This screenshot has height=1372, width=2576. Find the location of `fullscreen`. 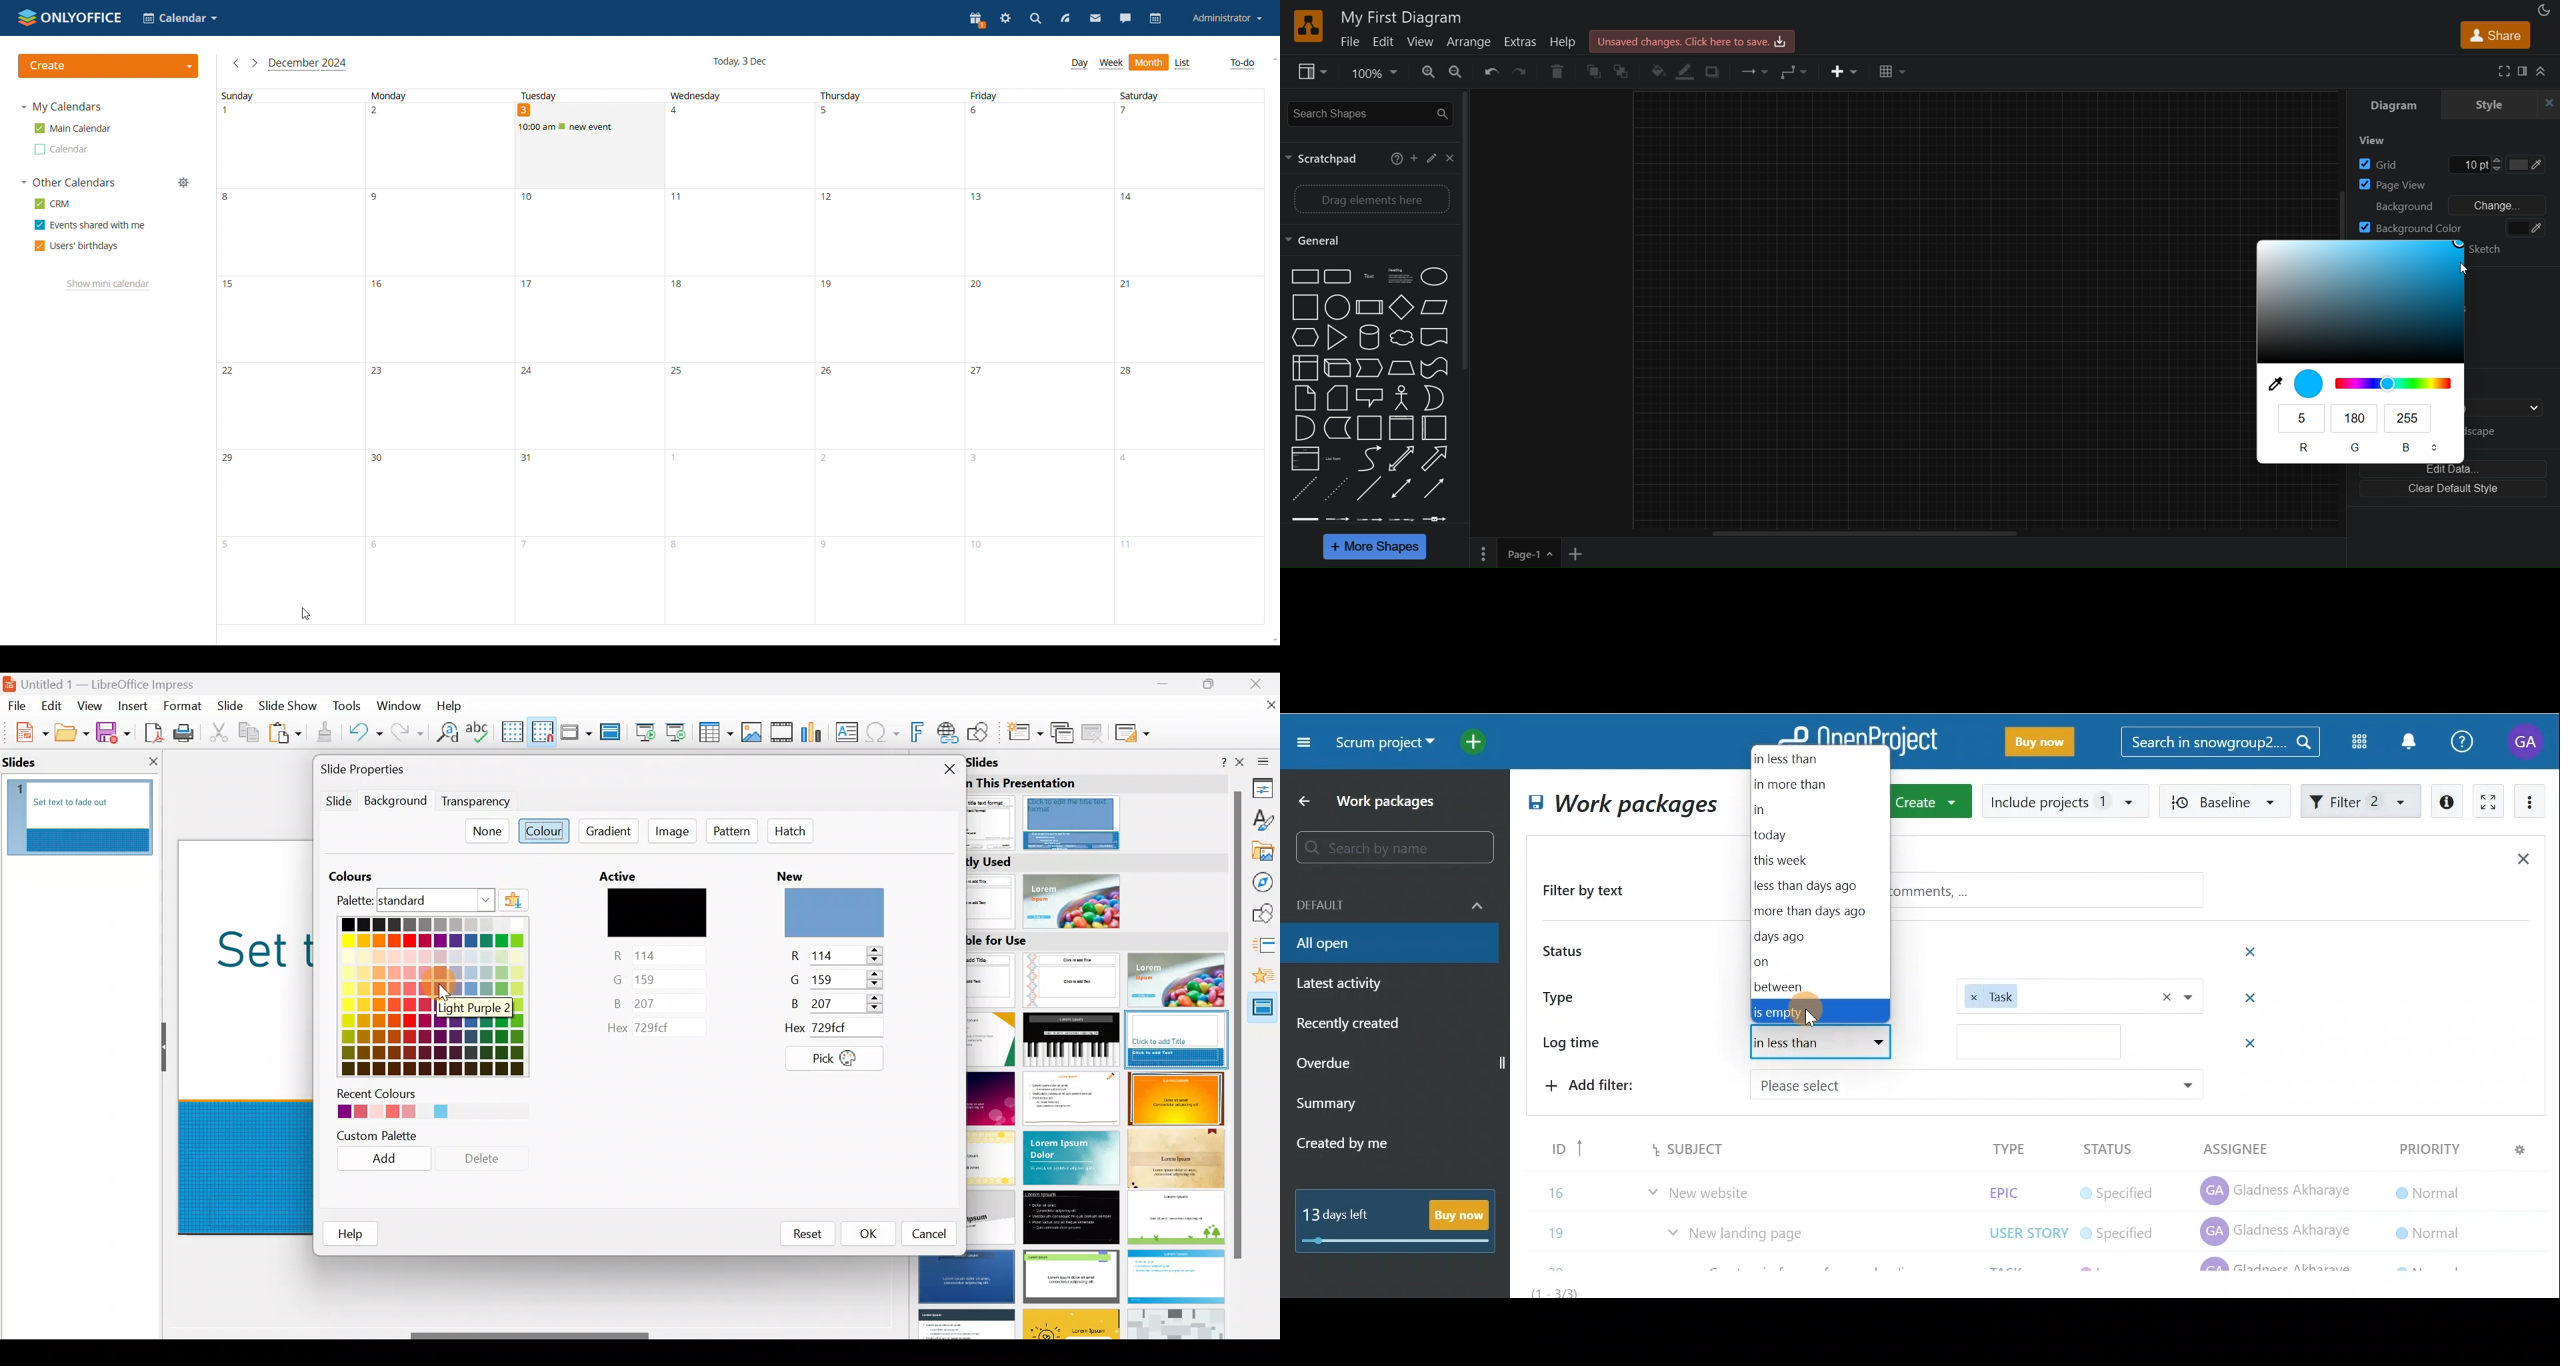

fullscreen is located at coordinates (2503, 71).